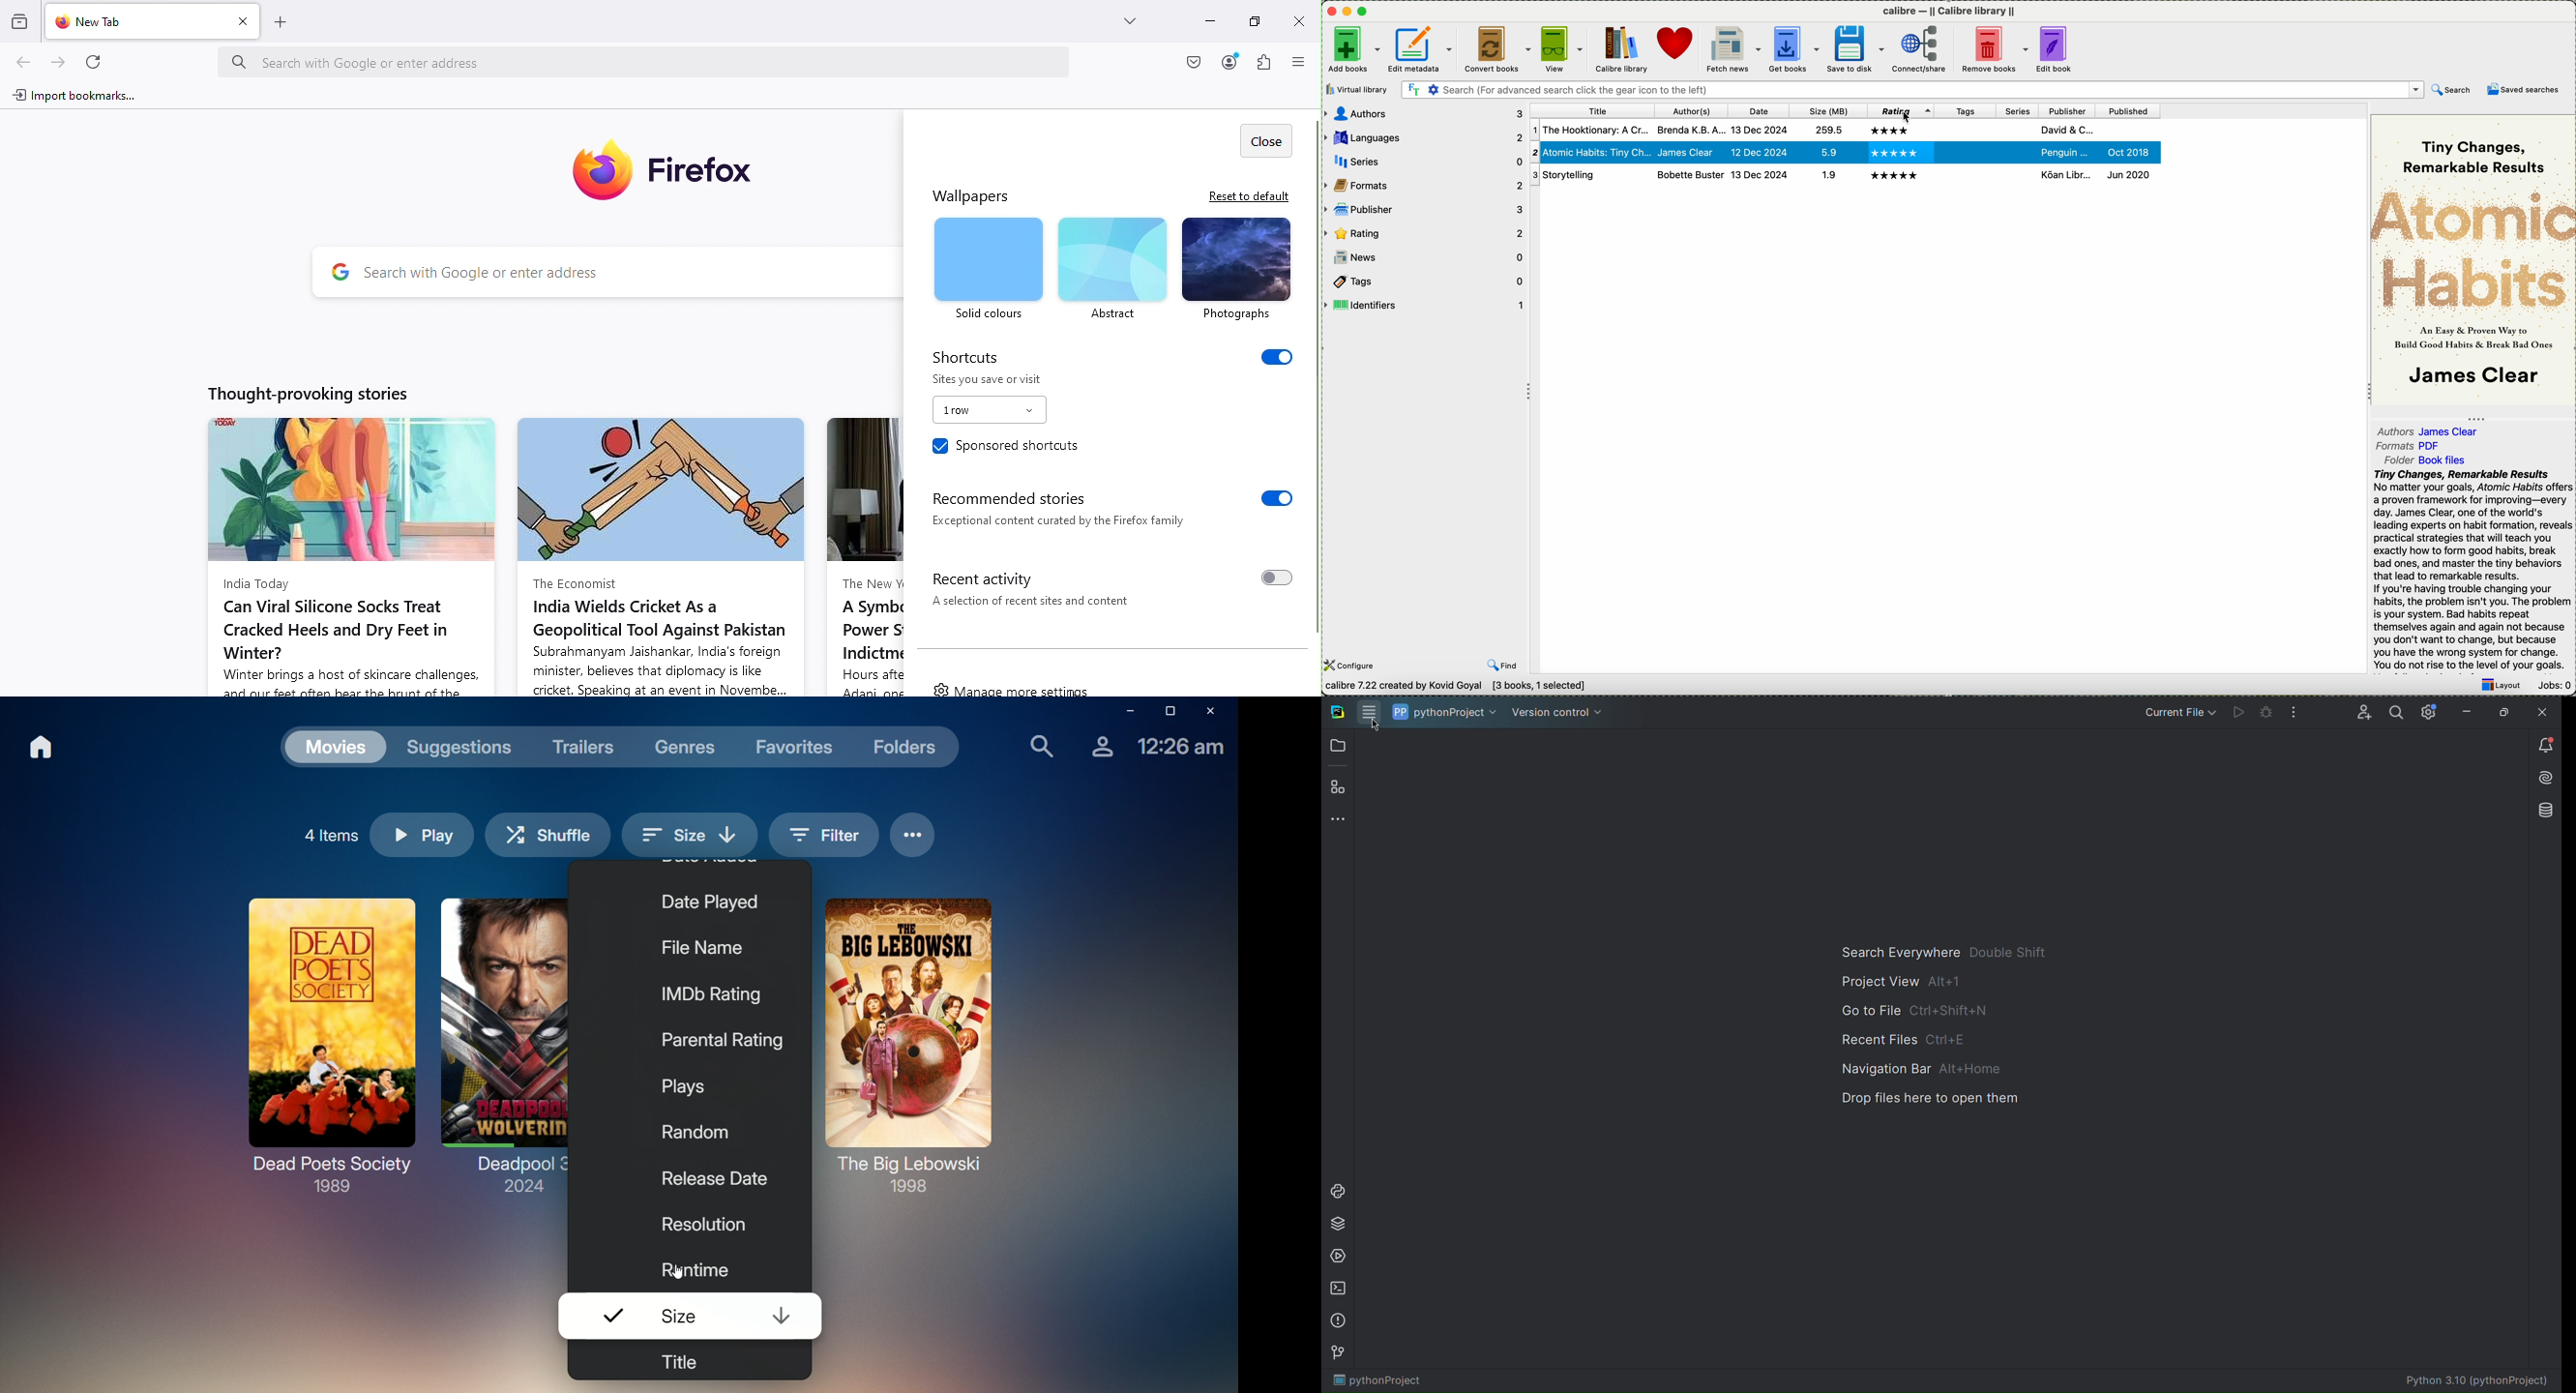  Describe the element at coordinates (1247, 21) in the screenshot. I see `Maximize` at that location.